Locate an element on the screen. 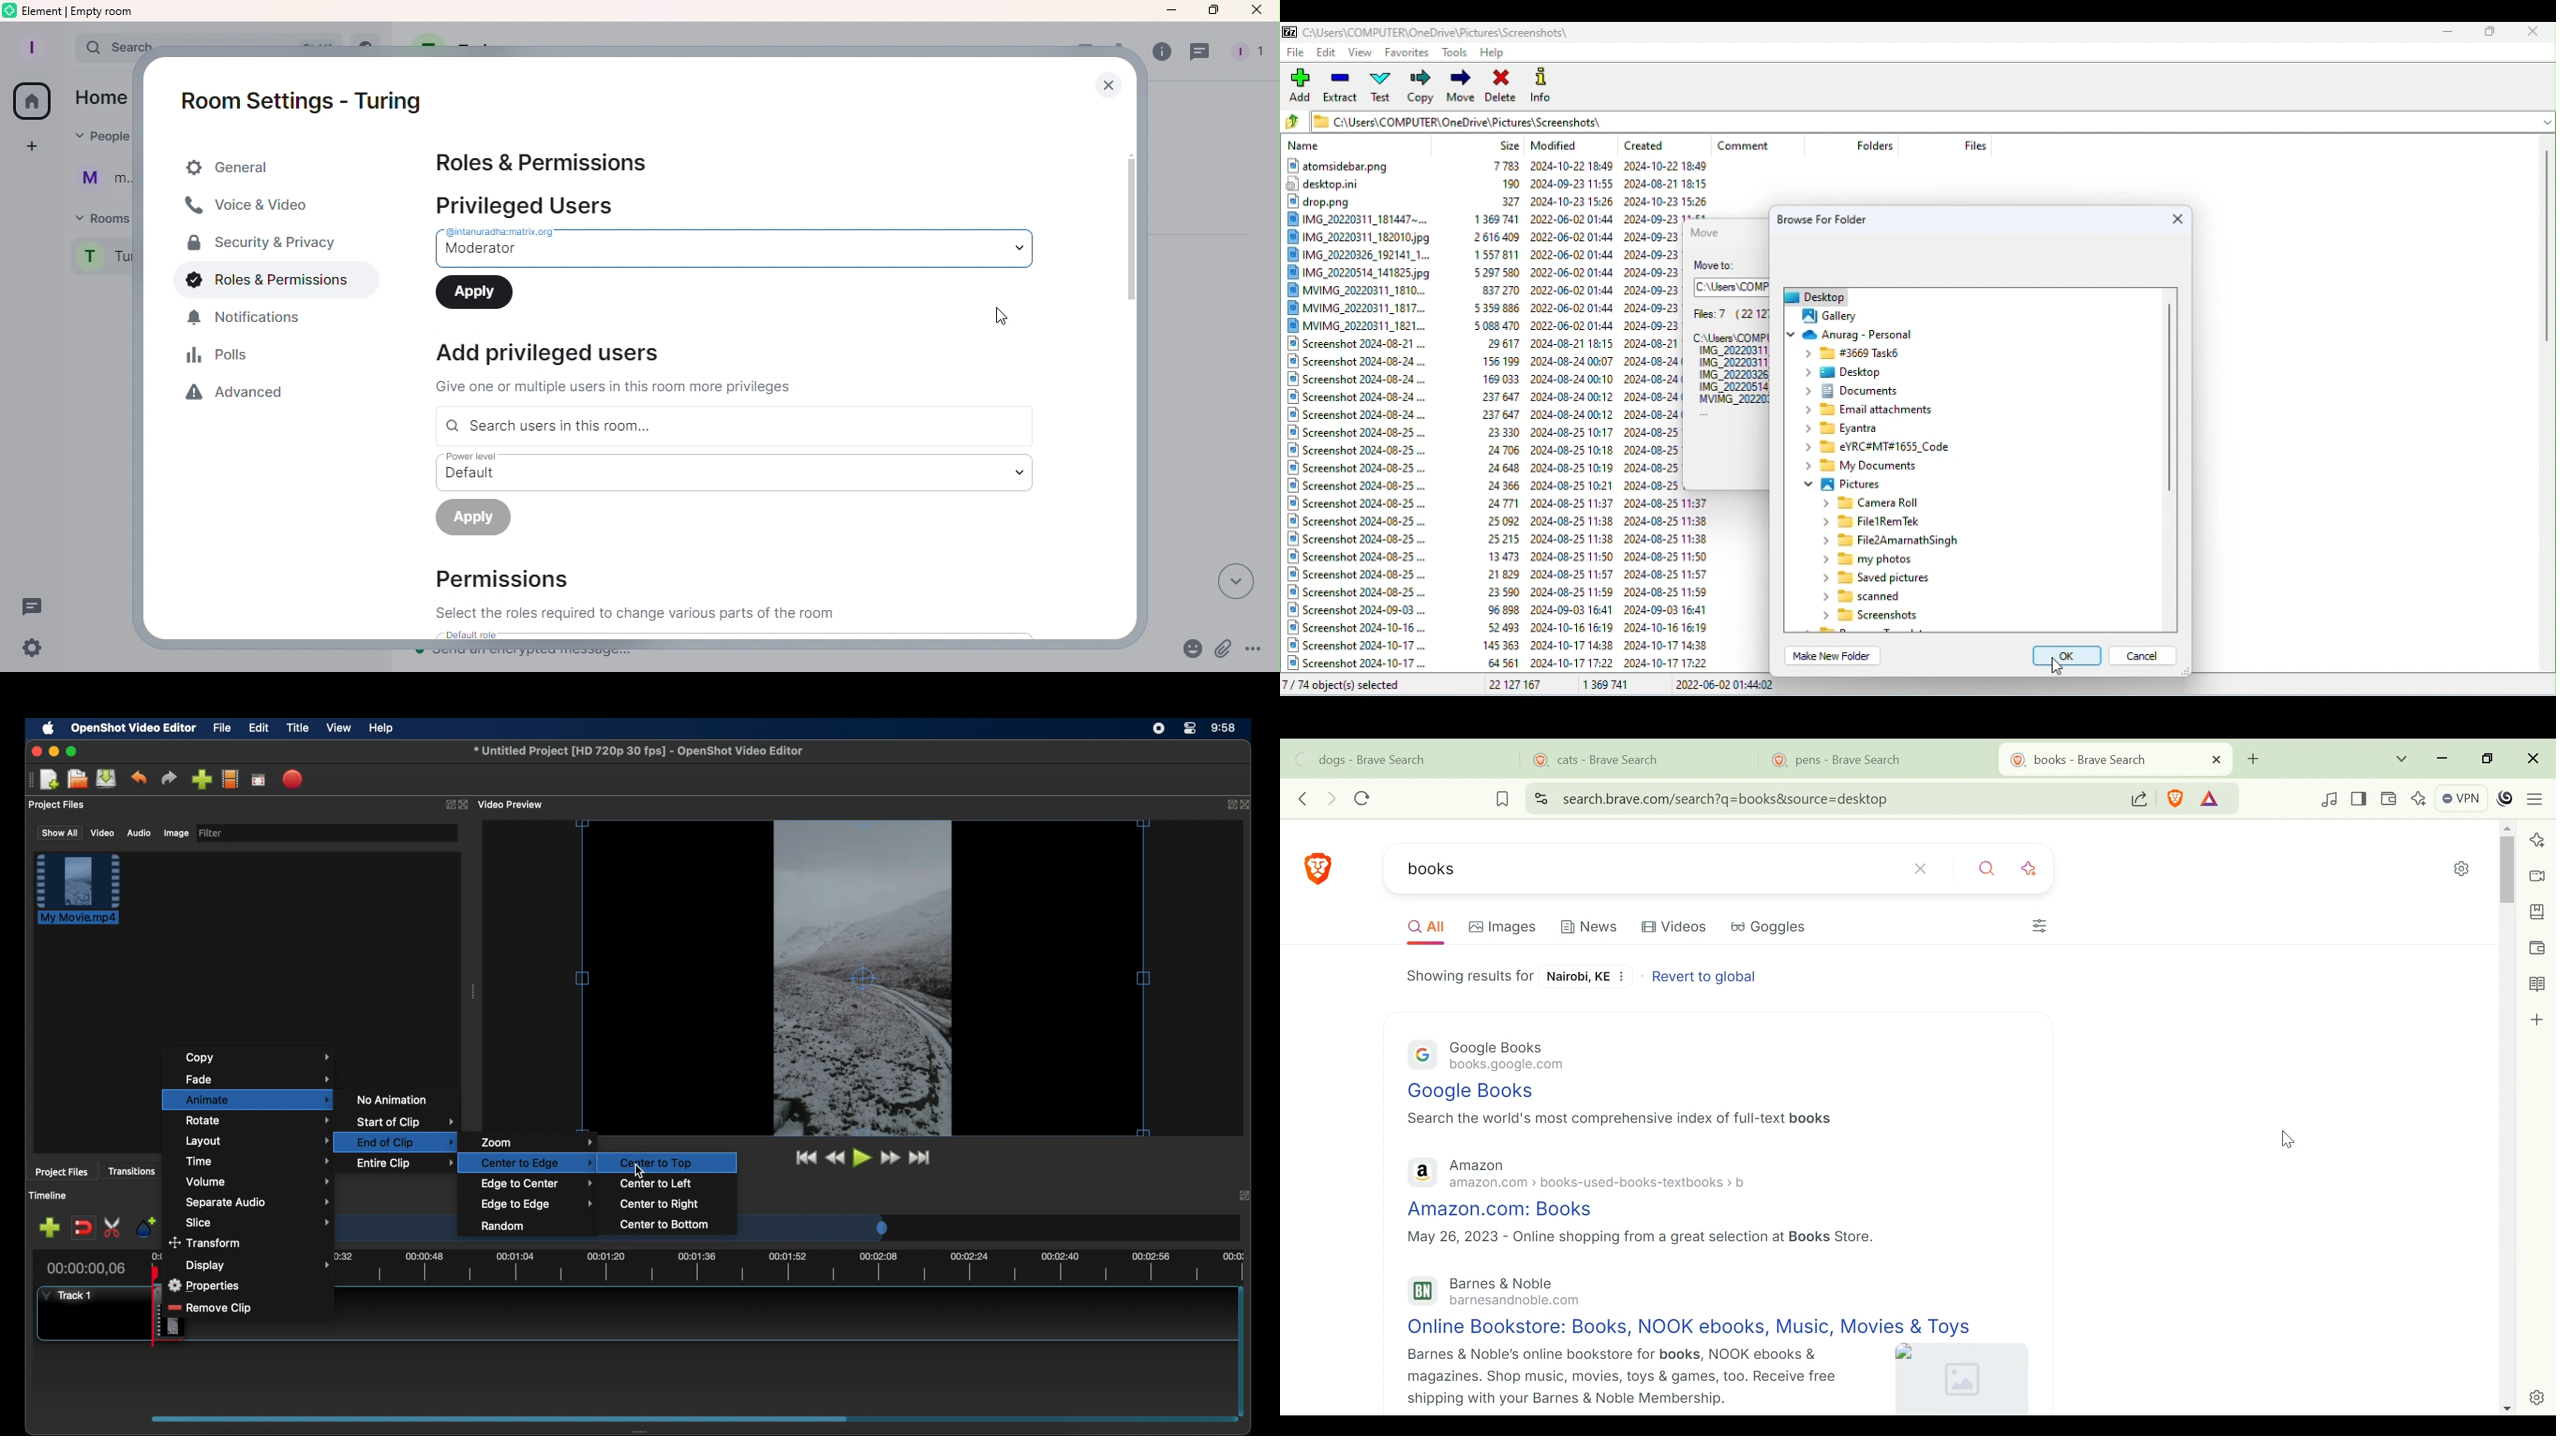 This screenshot has width=2576, height=1456. Voice & Video is located at coordinates (269, 205).